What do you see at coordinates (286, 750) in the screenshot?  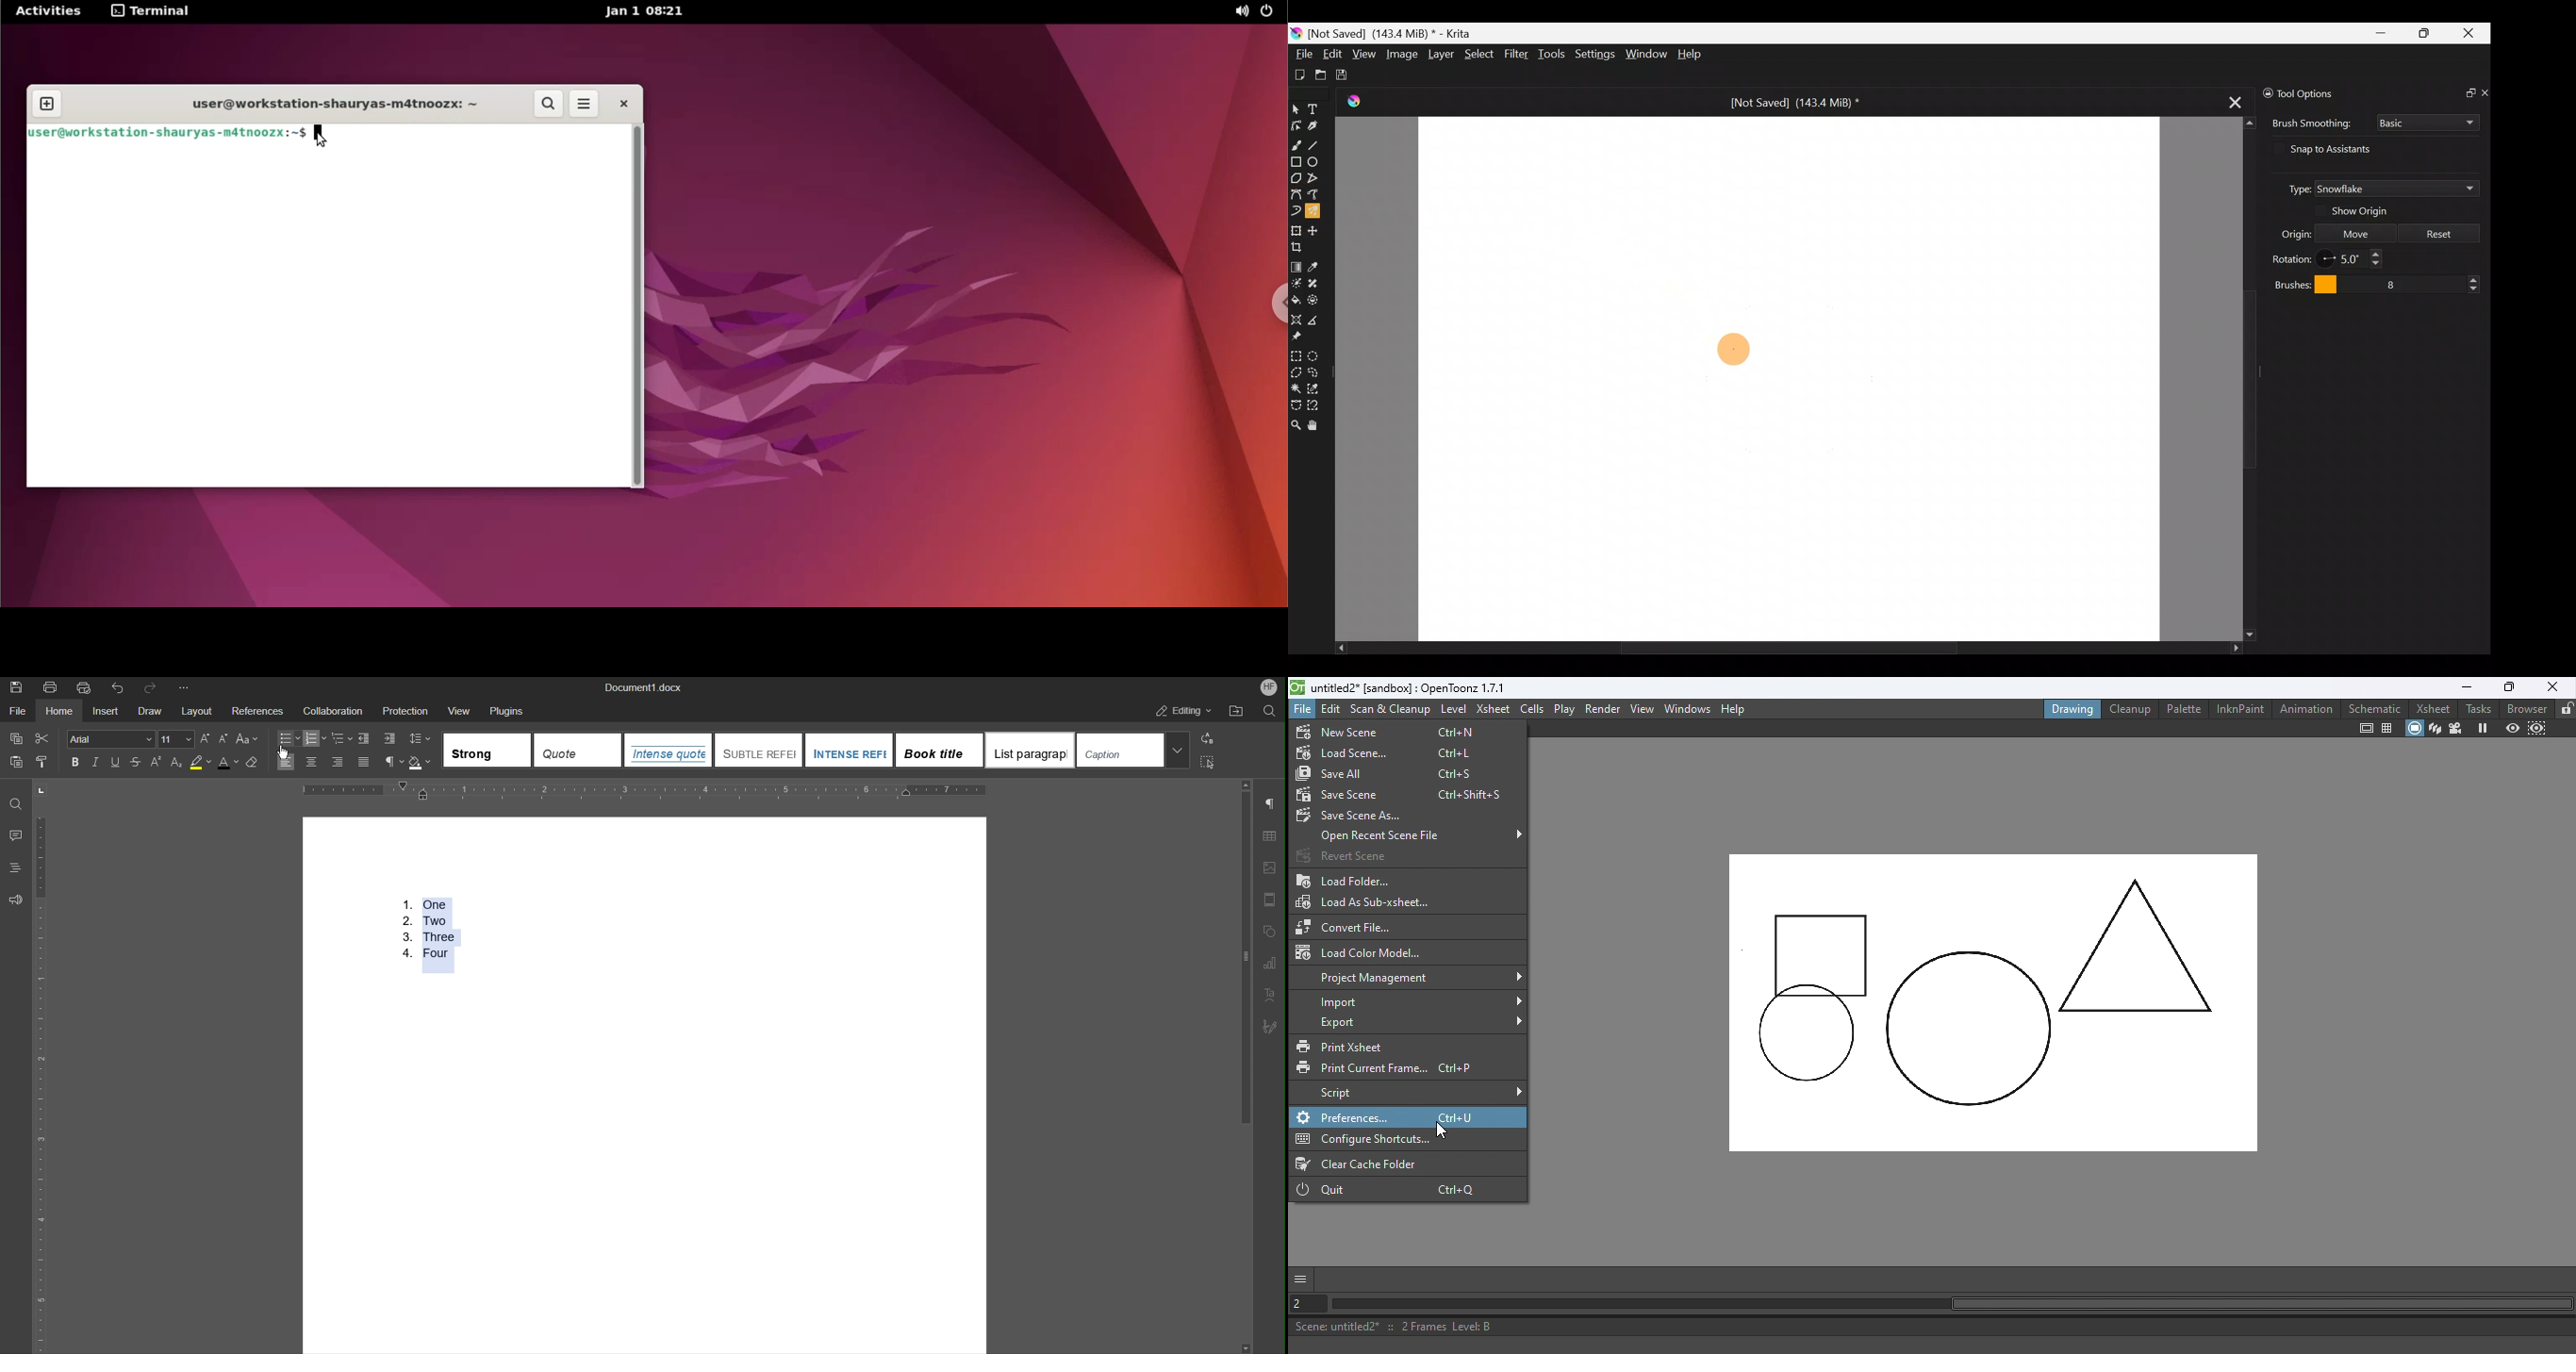 I see `Cursor` at bounding box center [286, 750].